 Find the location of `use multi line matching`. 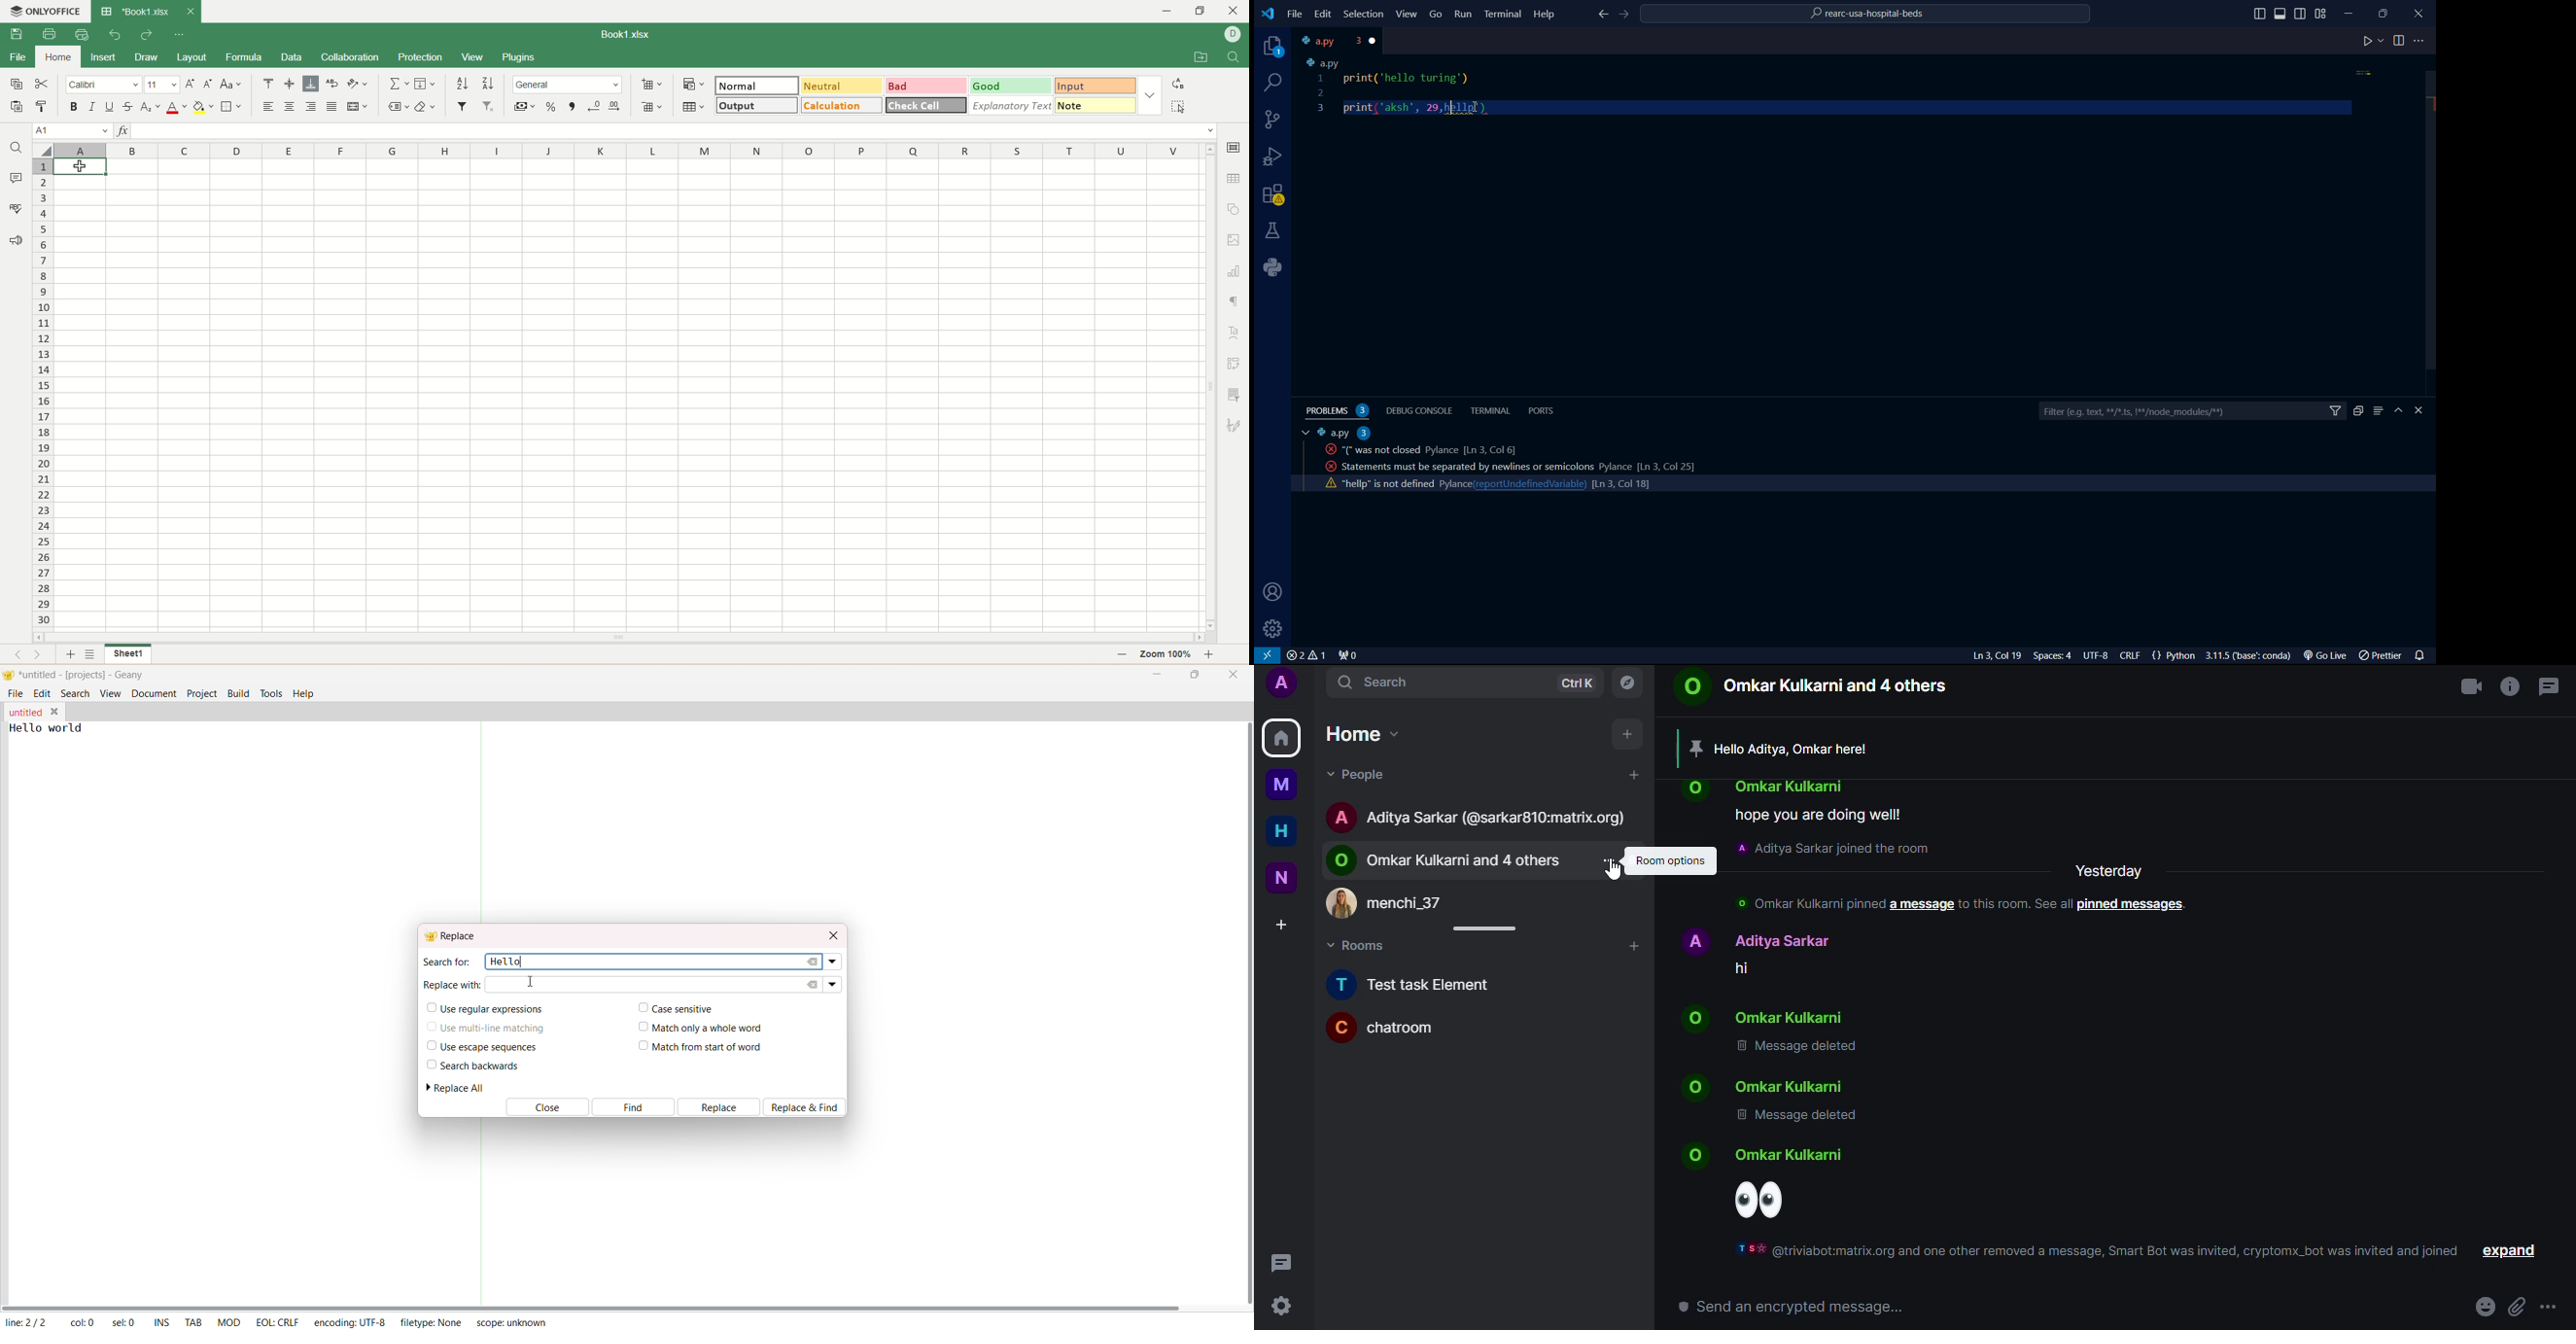

use multi line matching is located at coordinates (487, 1026).